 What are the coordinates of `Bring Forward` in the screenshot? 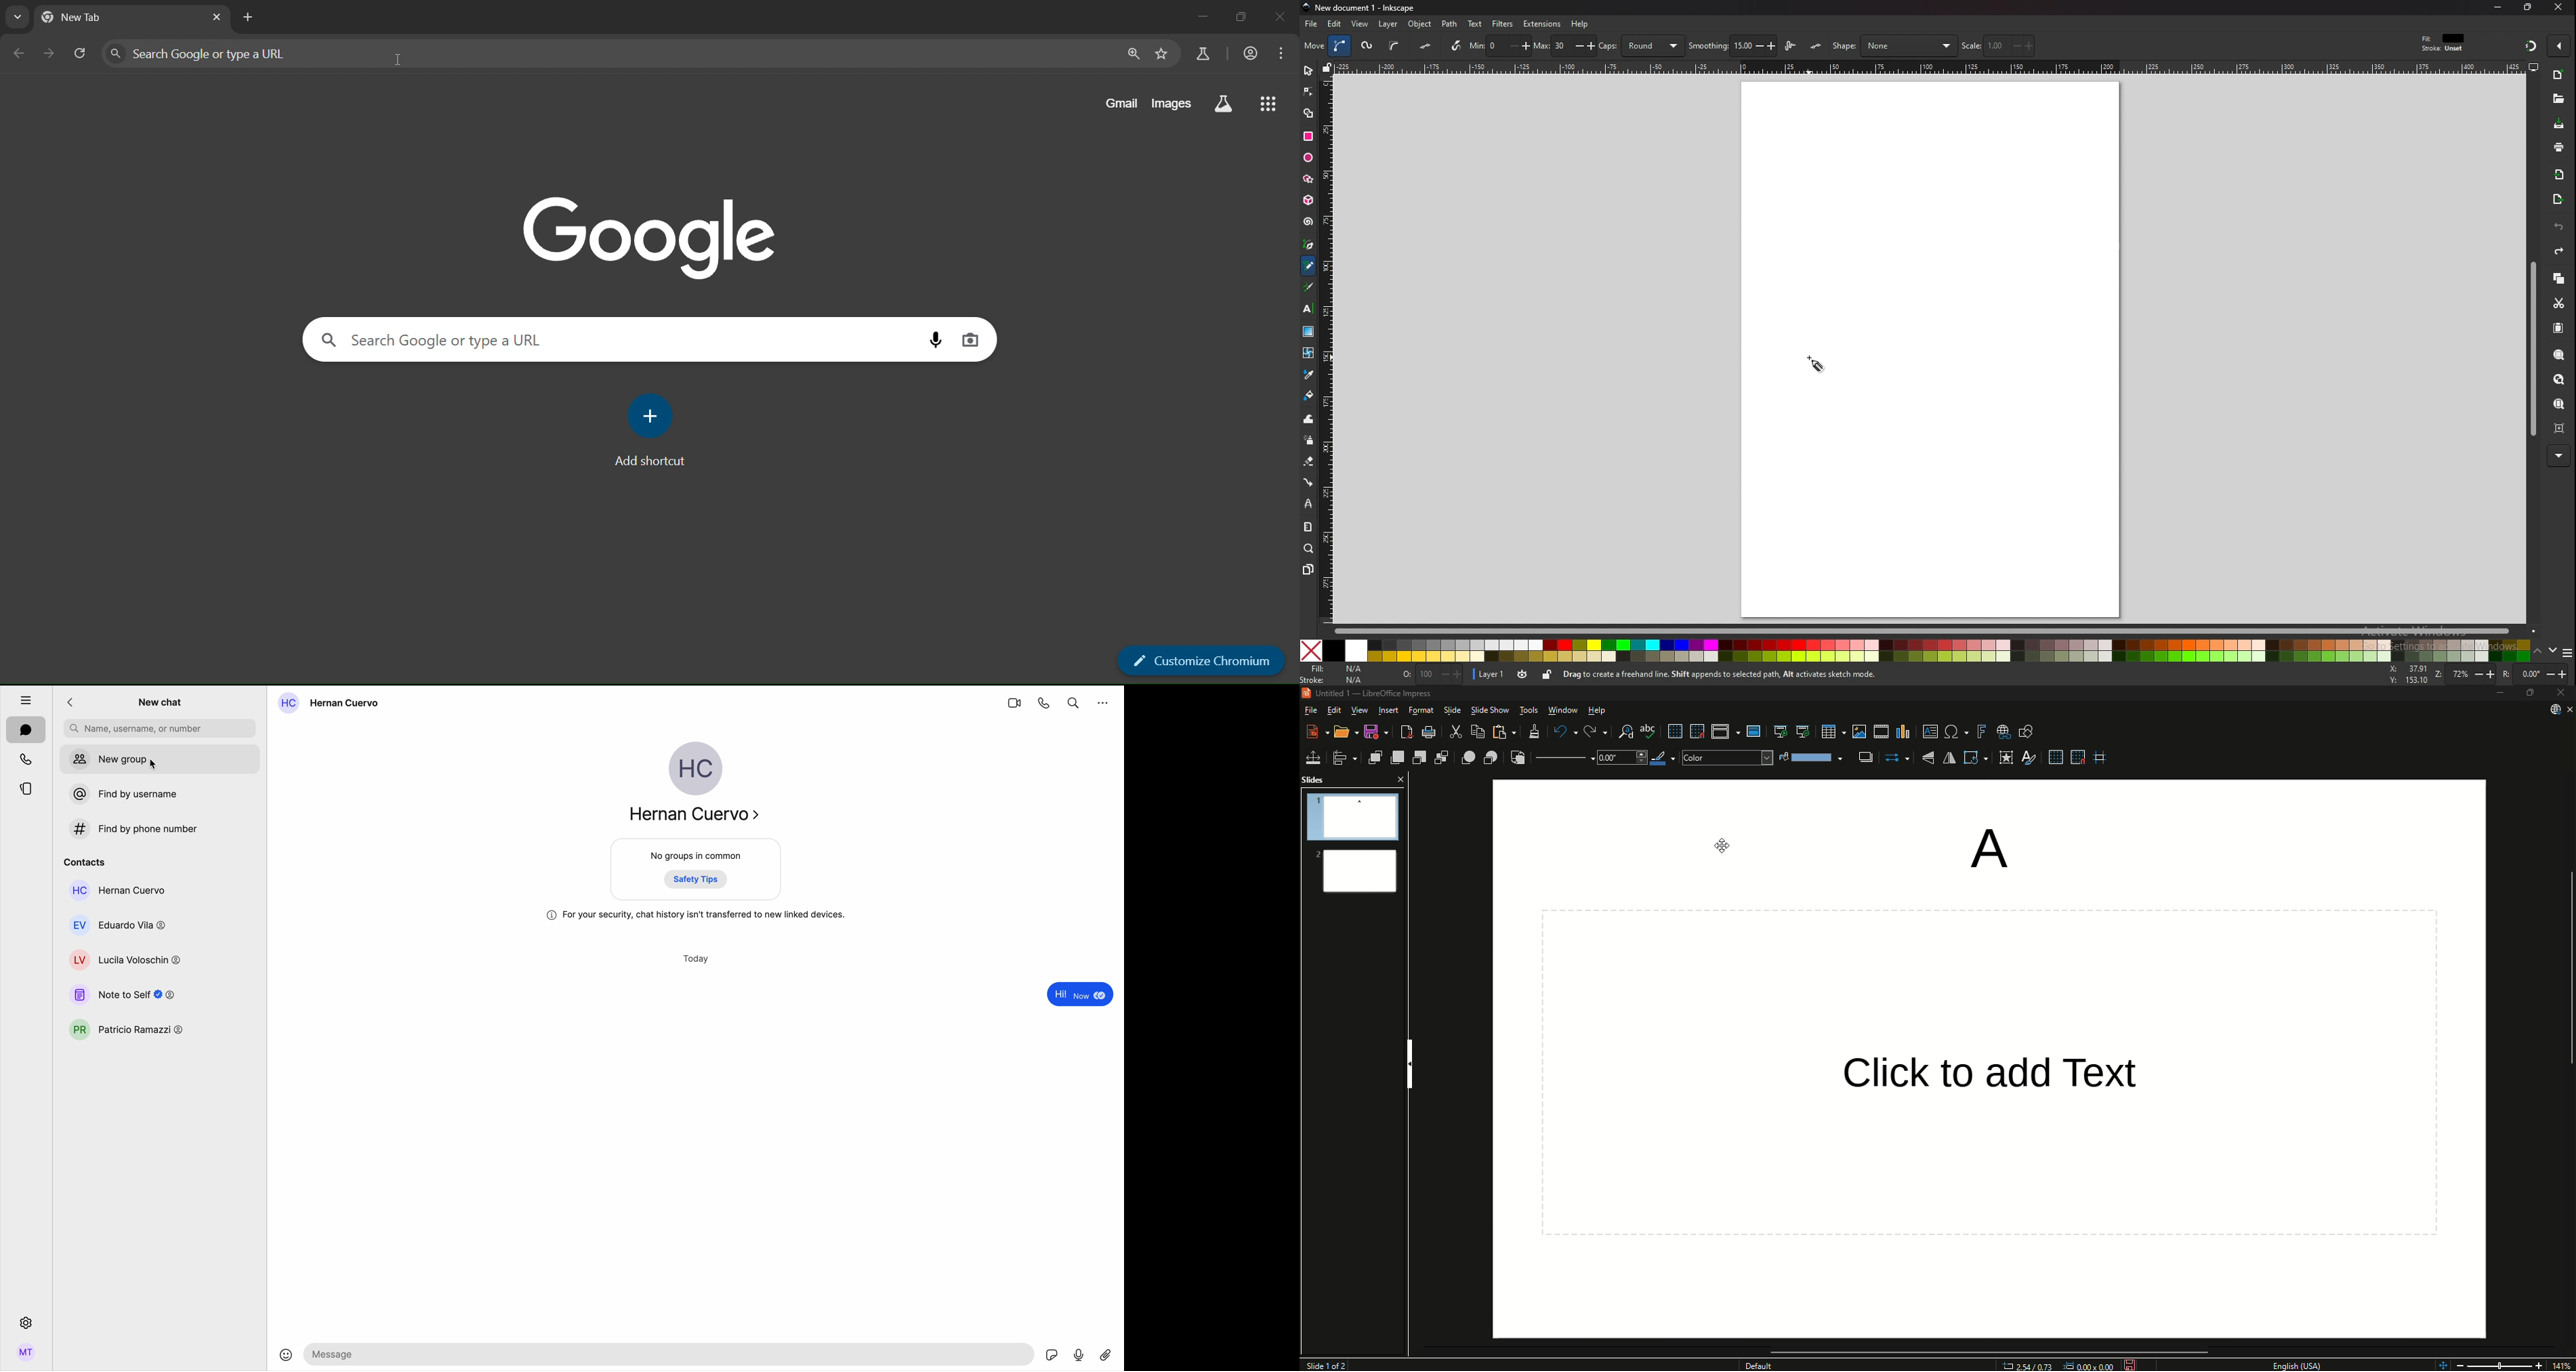 It's located at (1396, 757).